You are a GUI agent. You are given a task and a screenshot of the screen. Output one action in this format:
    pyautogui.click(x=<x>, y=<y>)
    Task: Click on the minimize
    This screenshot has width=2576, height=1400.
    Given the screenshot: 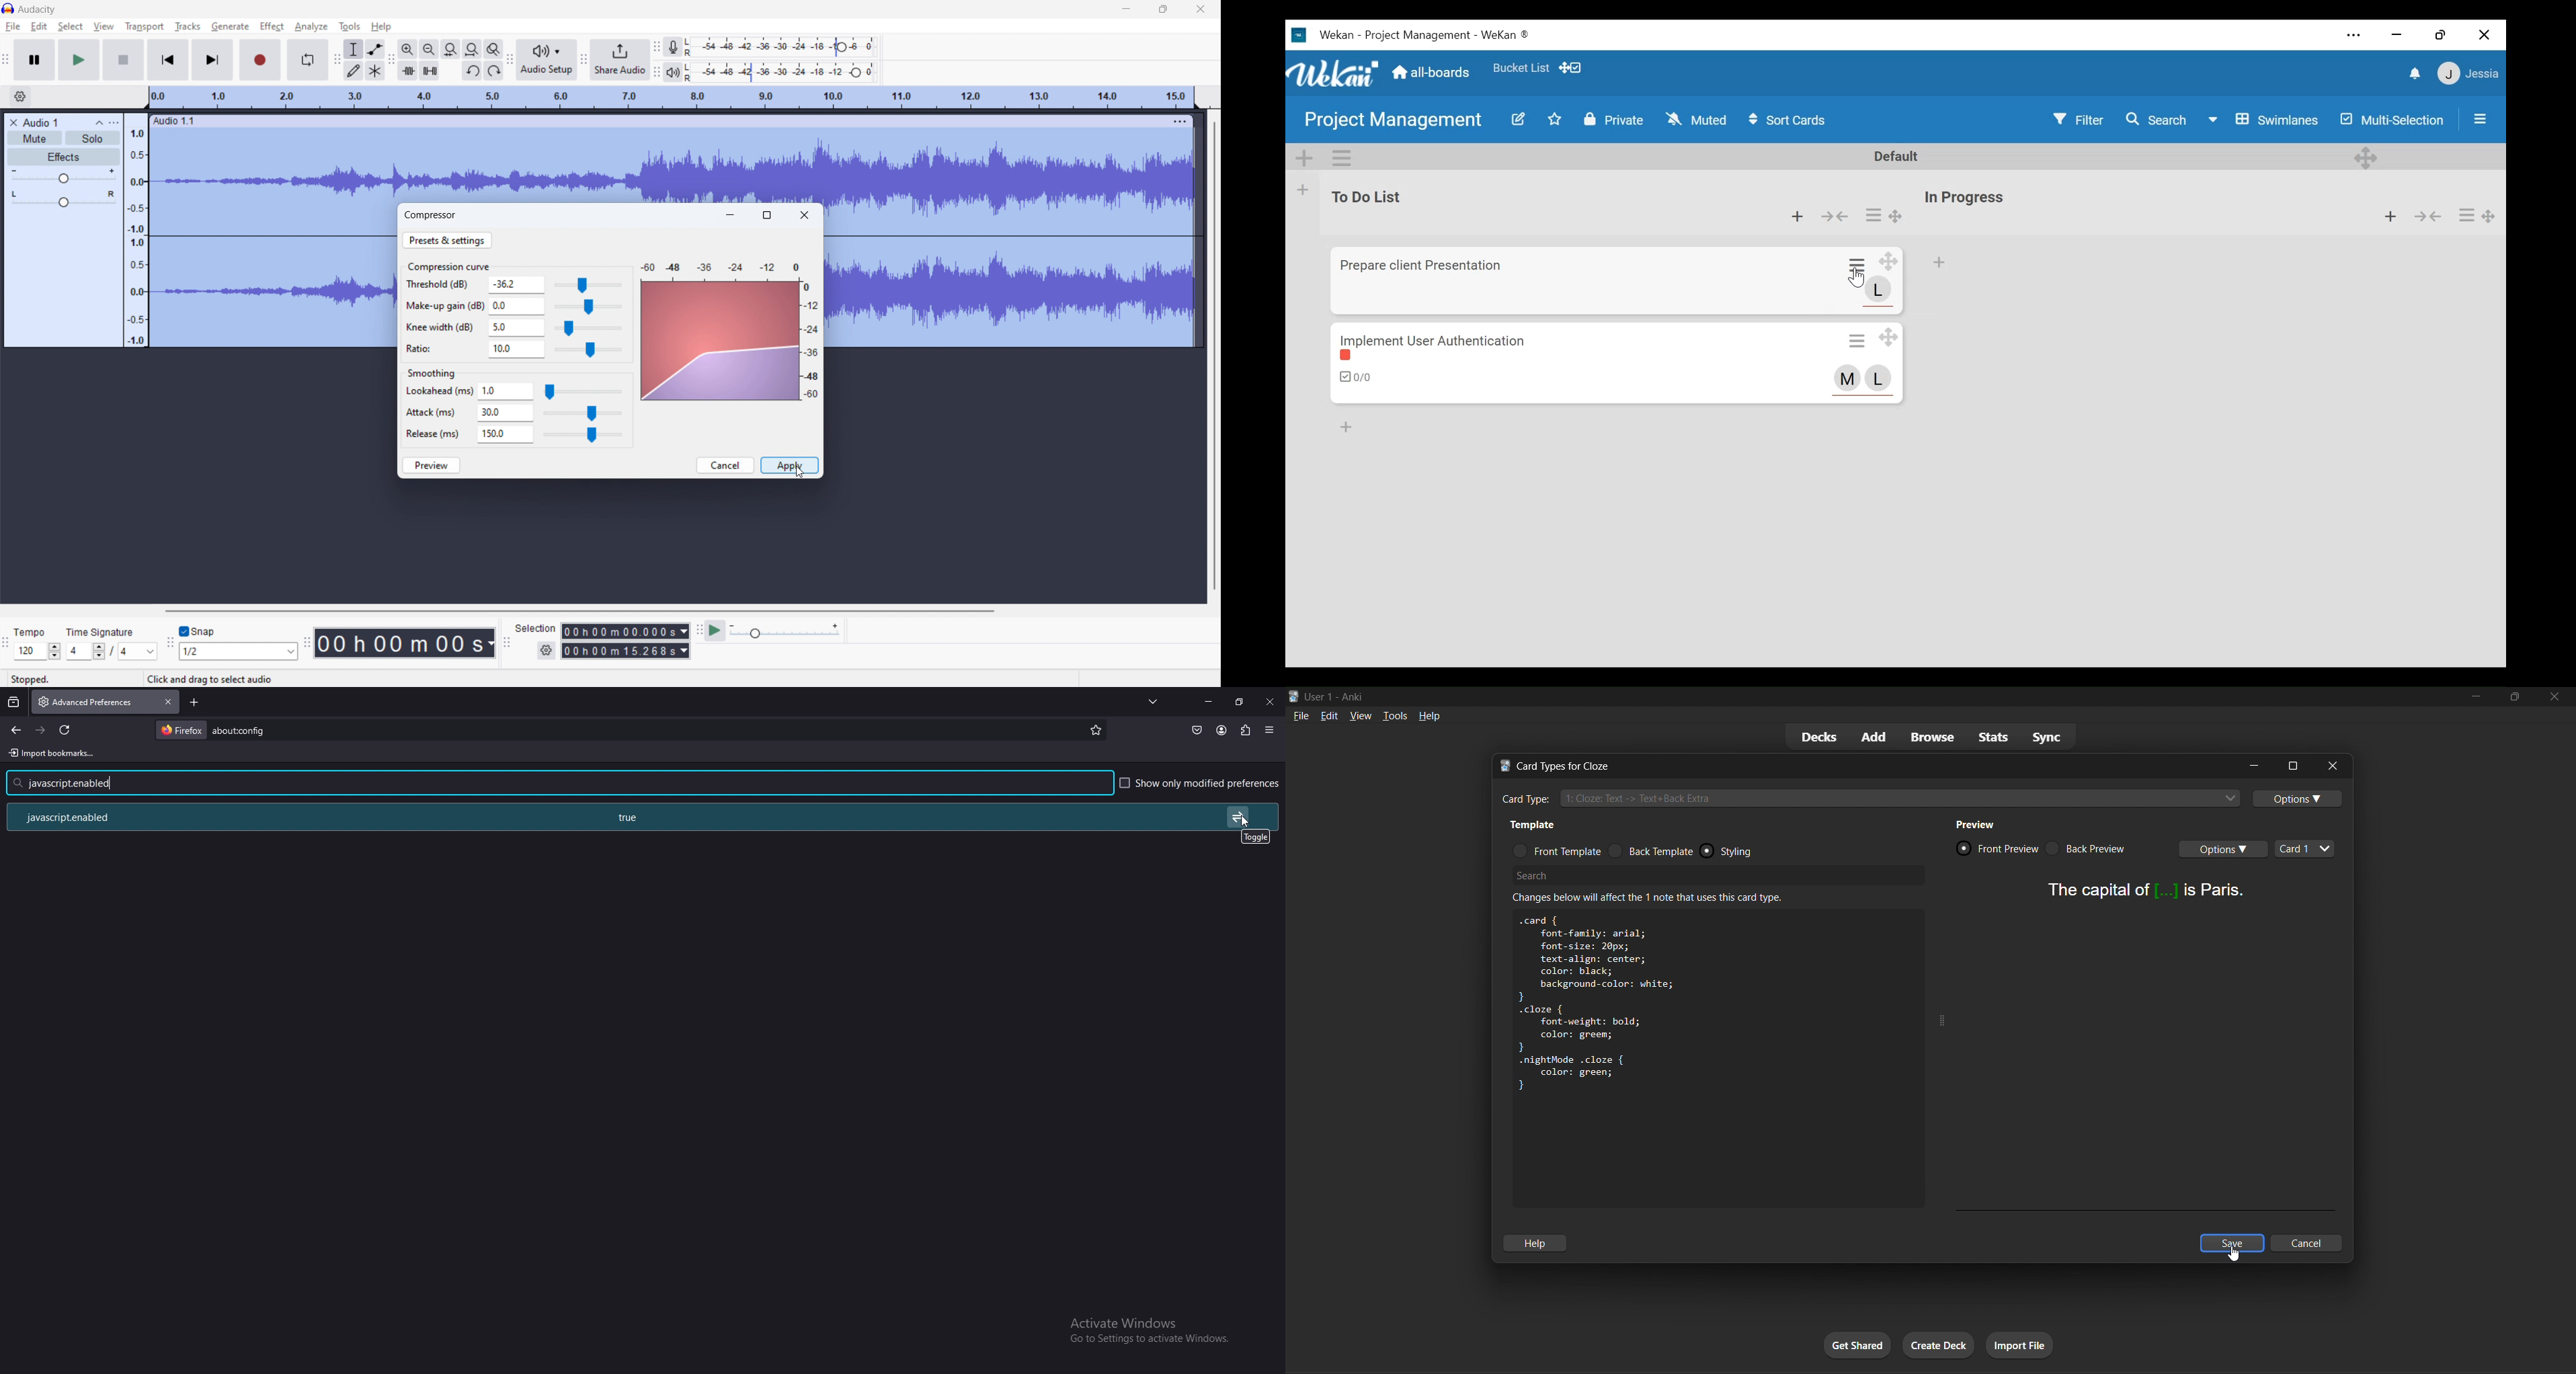 What is the action you would take?
    pyautogui.click(x=1209, y=701)
    